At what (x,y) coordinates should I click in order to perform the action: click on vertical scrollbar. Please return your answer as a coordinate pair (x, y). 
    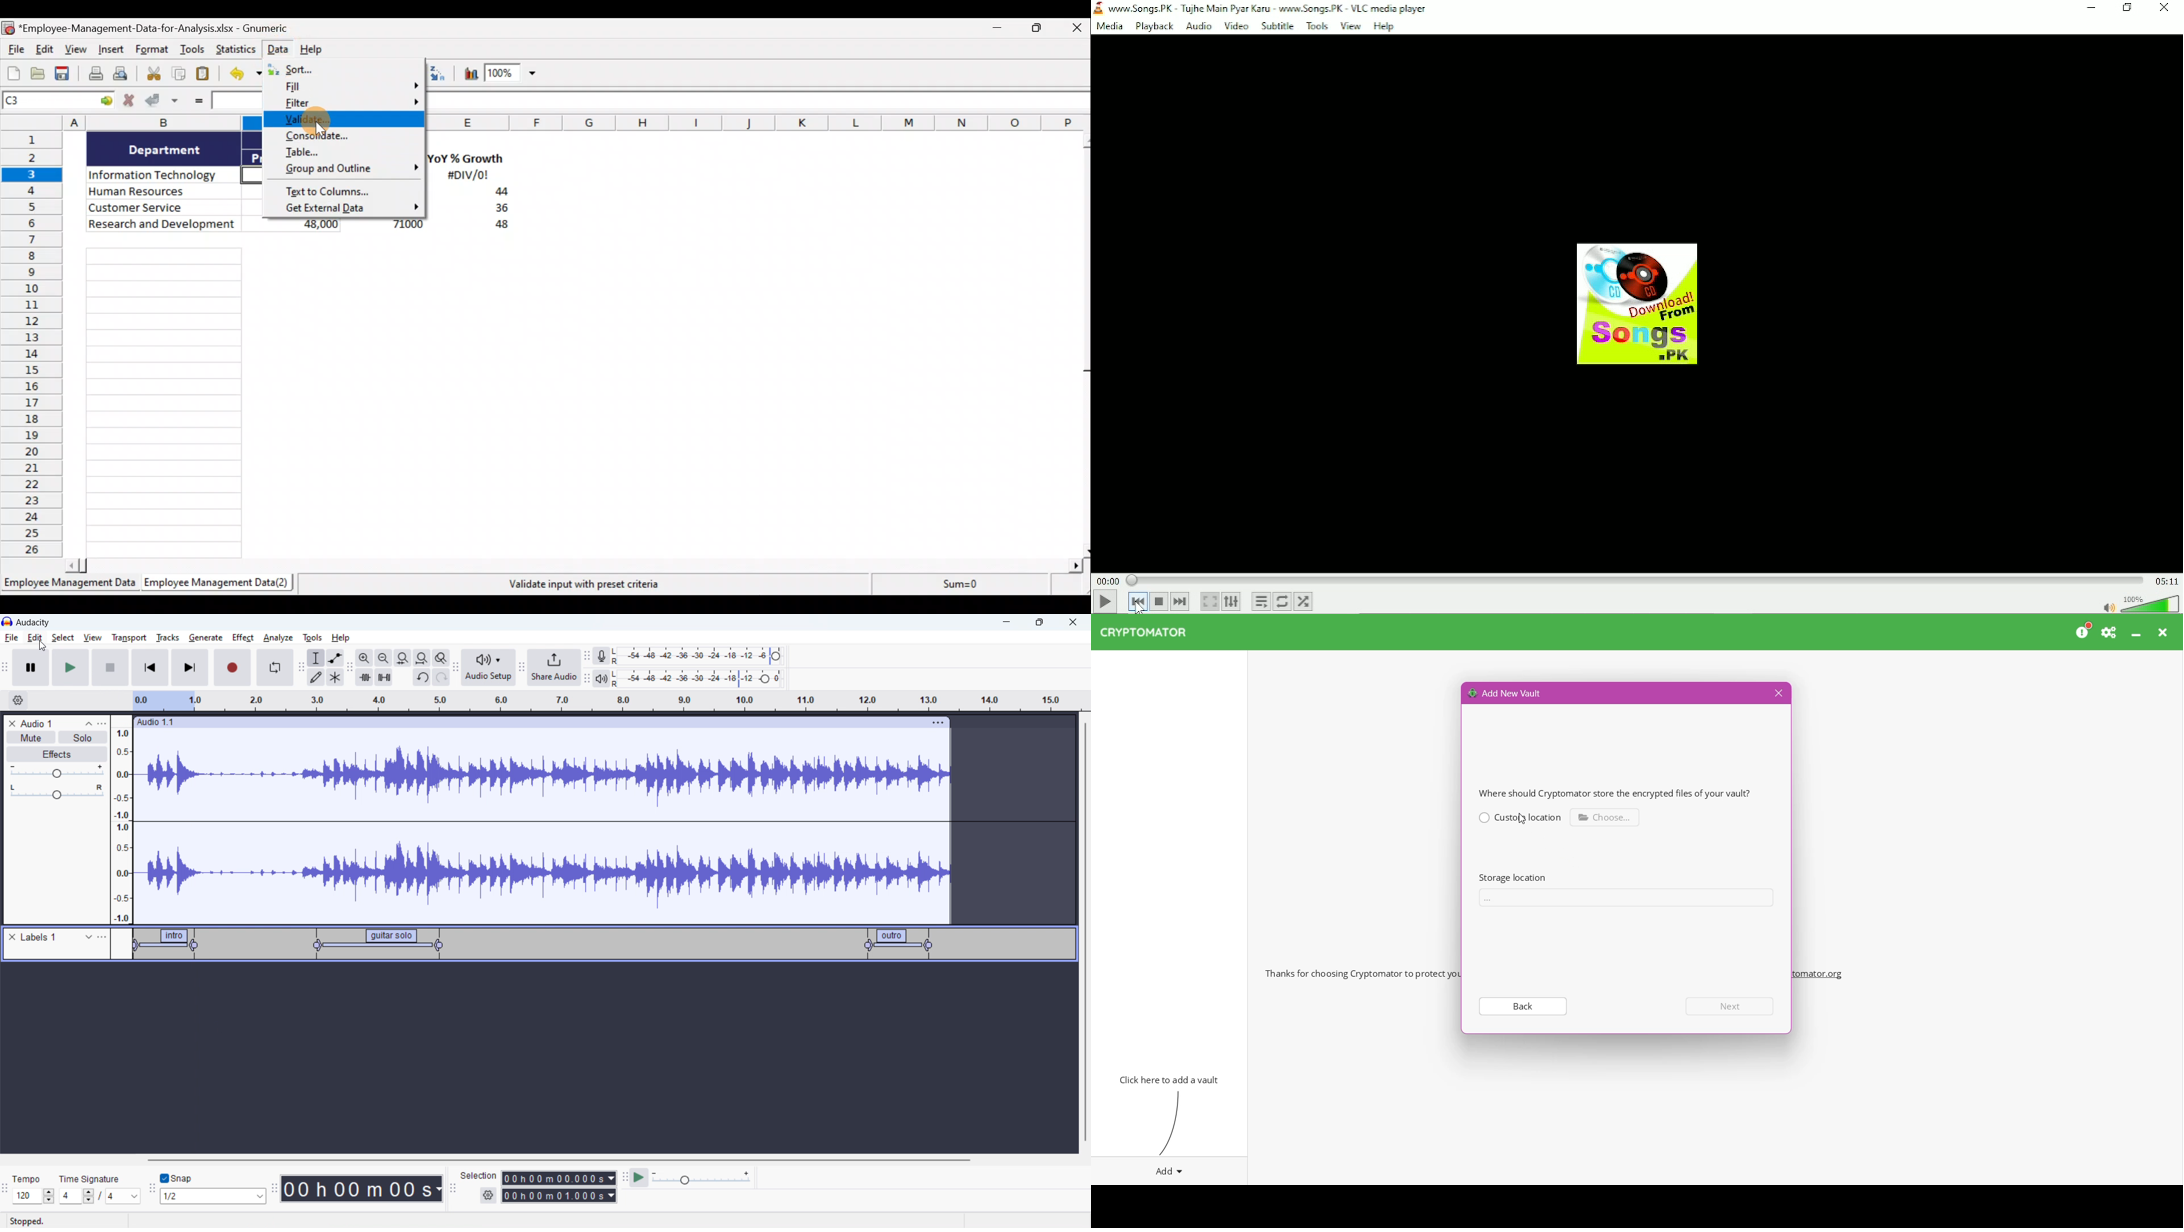
    Looking at the image, I should click on (1085, 934).